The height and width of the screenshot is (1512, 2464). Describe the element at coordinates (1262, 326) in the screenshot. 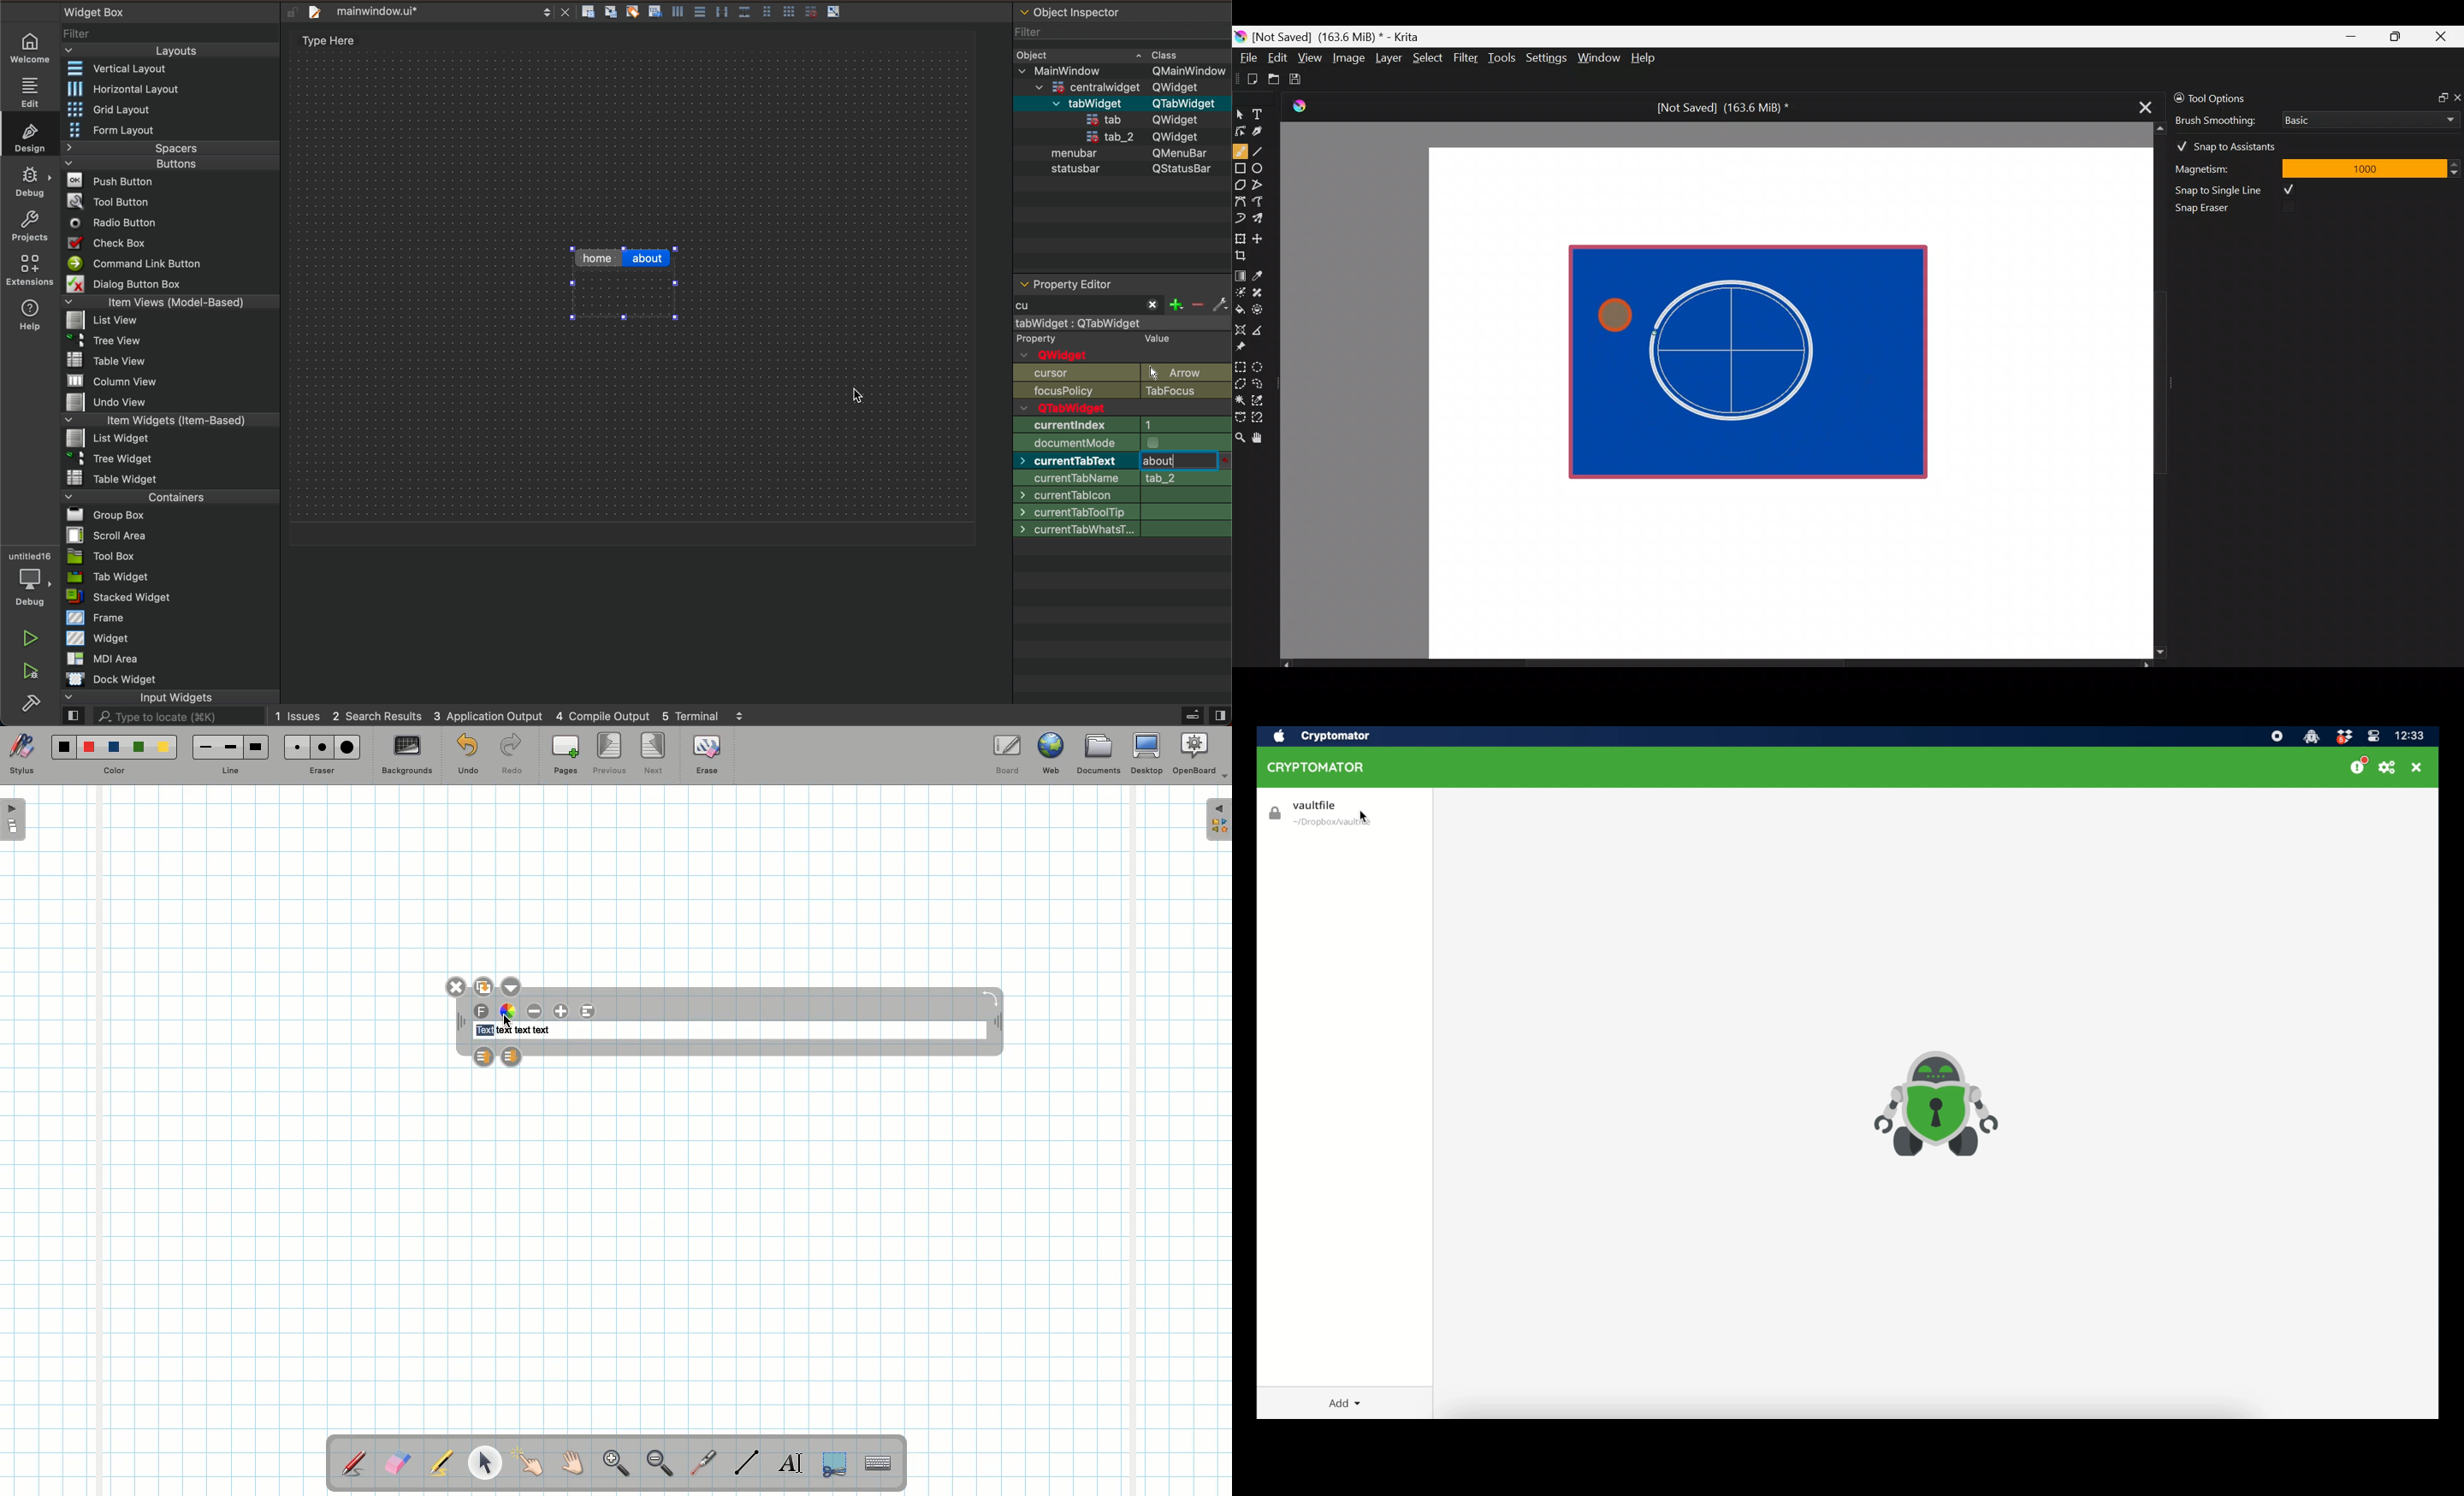

I see `Measure the distance between two points` at that location.